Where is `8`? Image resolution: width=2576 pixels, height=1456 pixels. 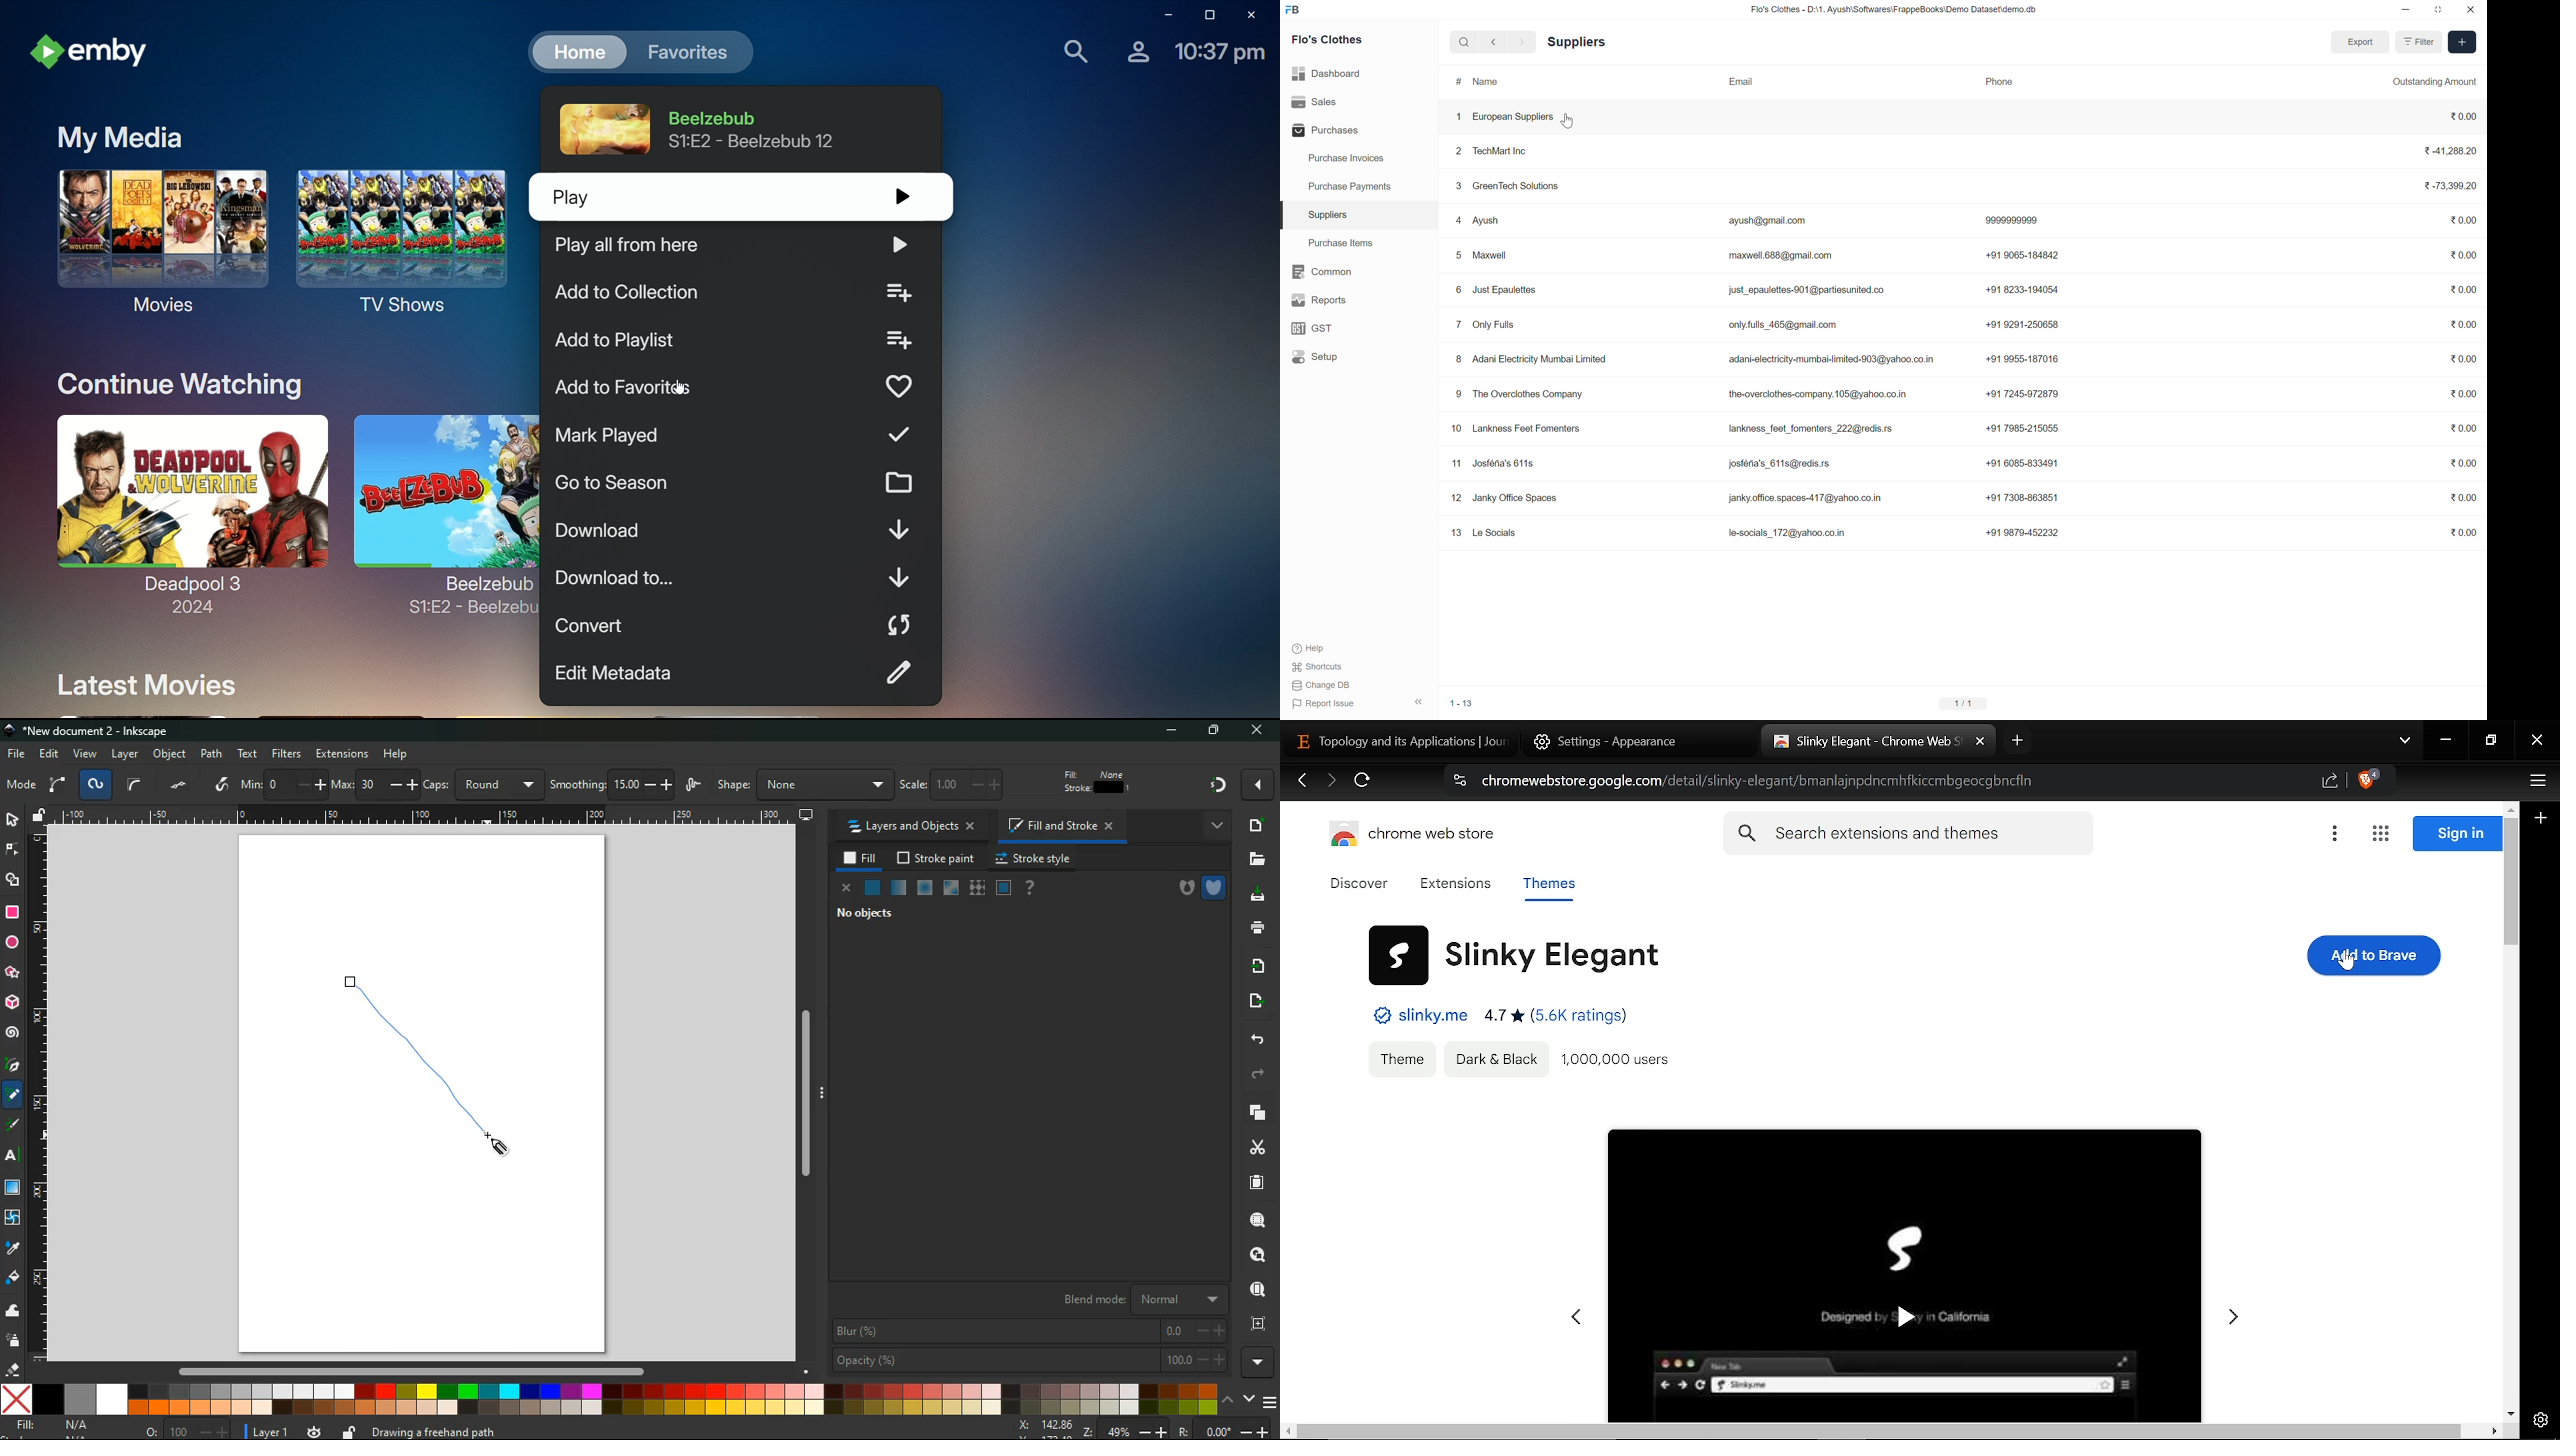
8 is located at coordinates (1458, 359).